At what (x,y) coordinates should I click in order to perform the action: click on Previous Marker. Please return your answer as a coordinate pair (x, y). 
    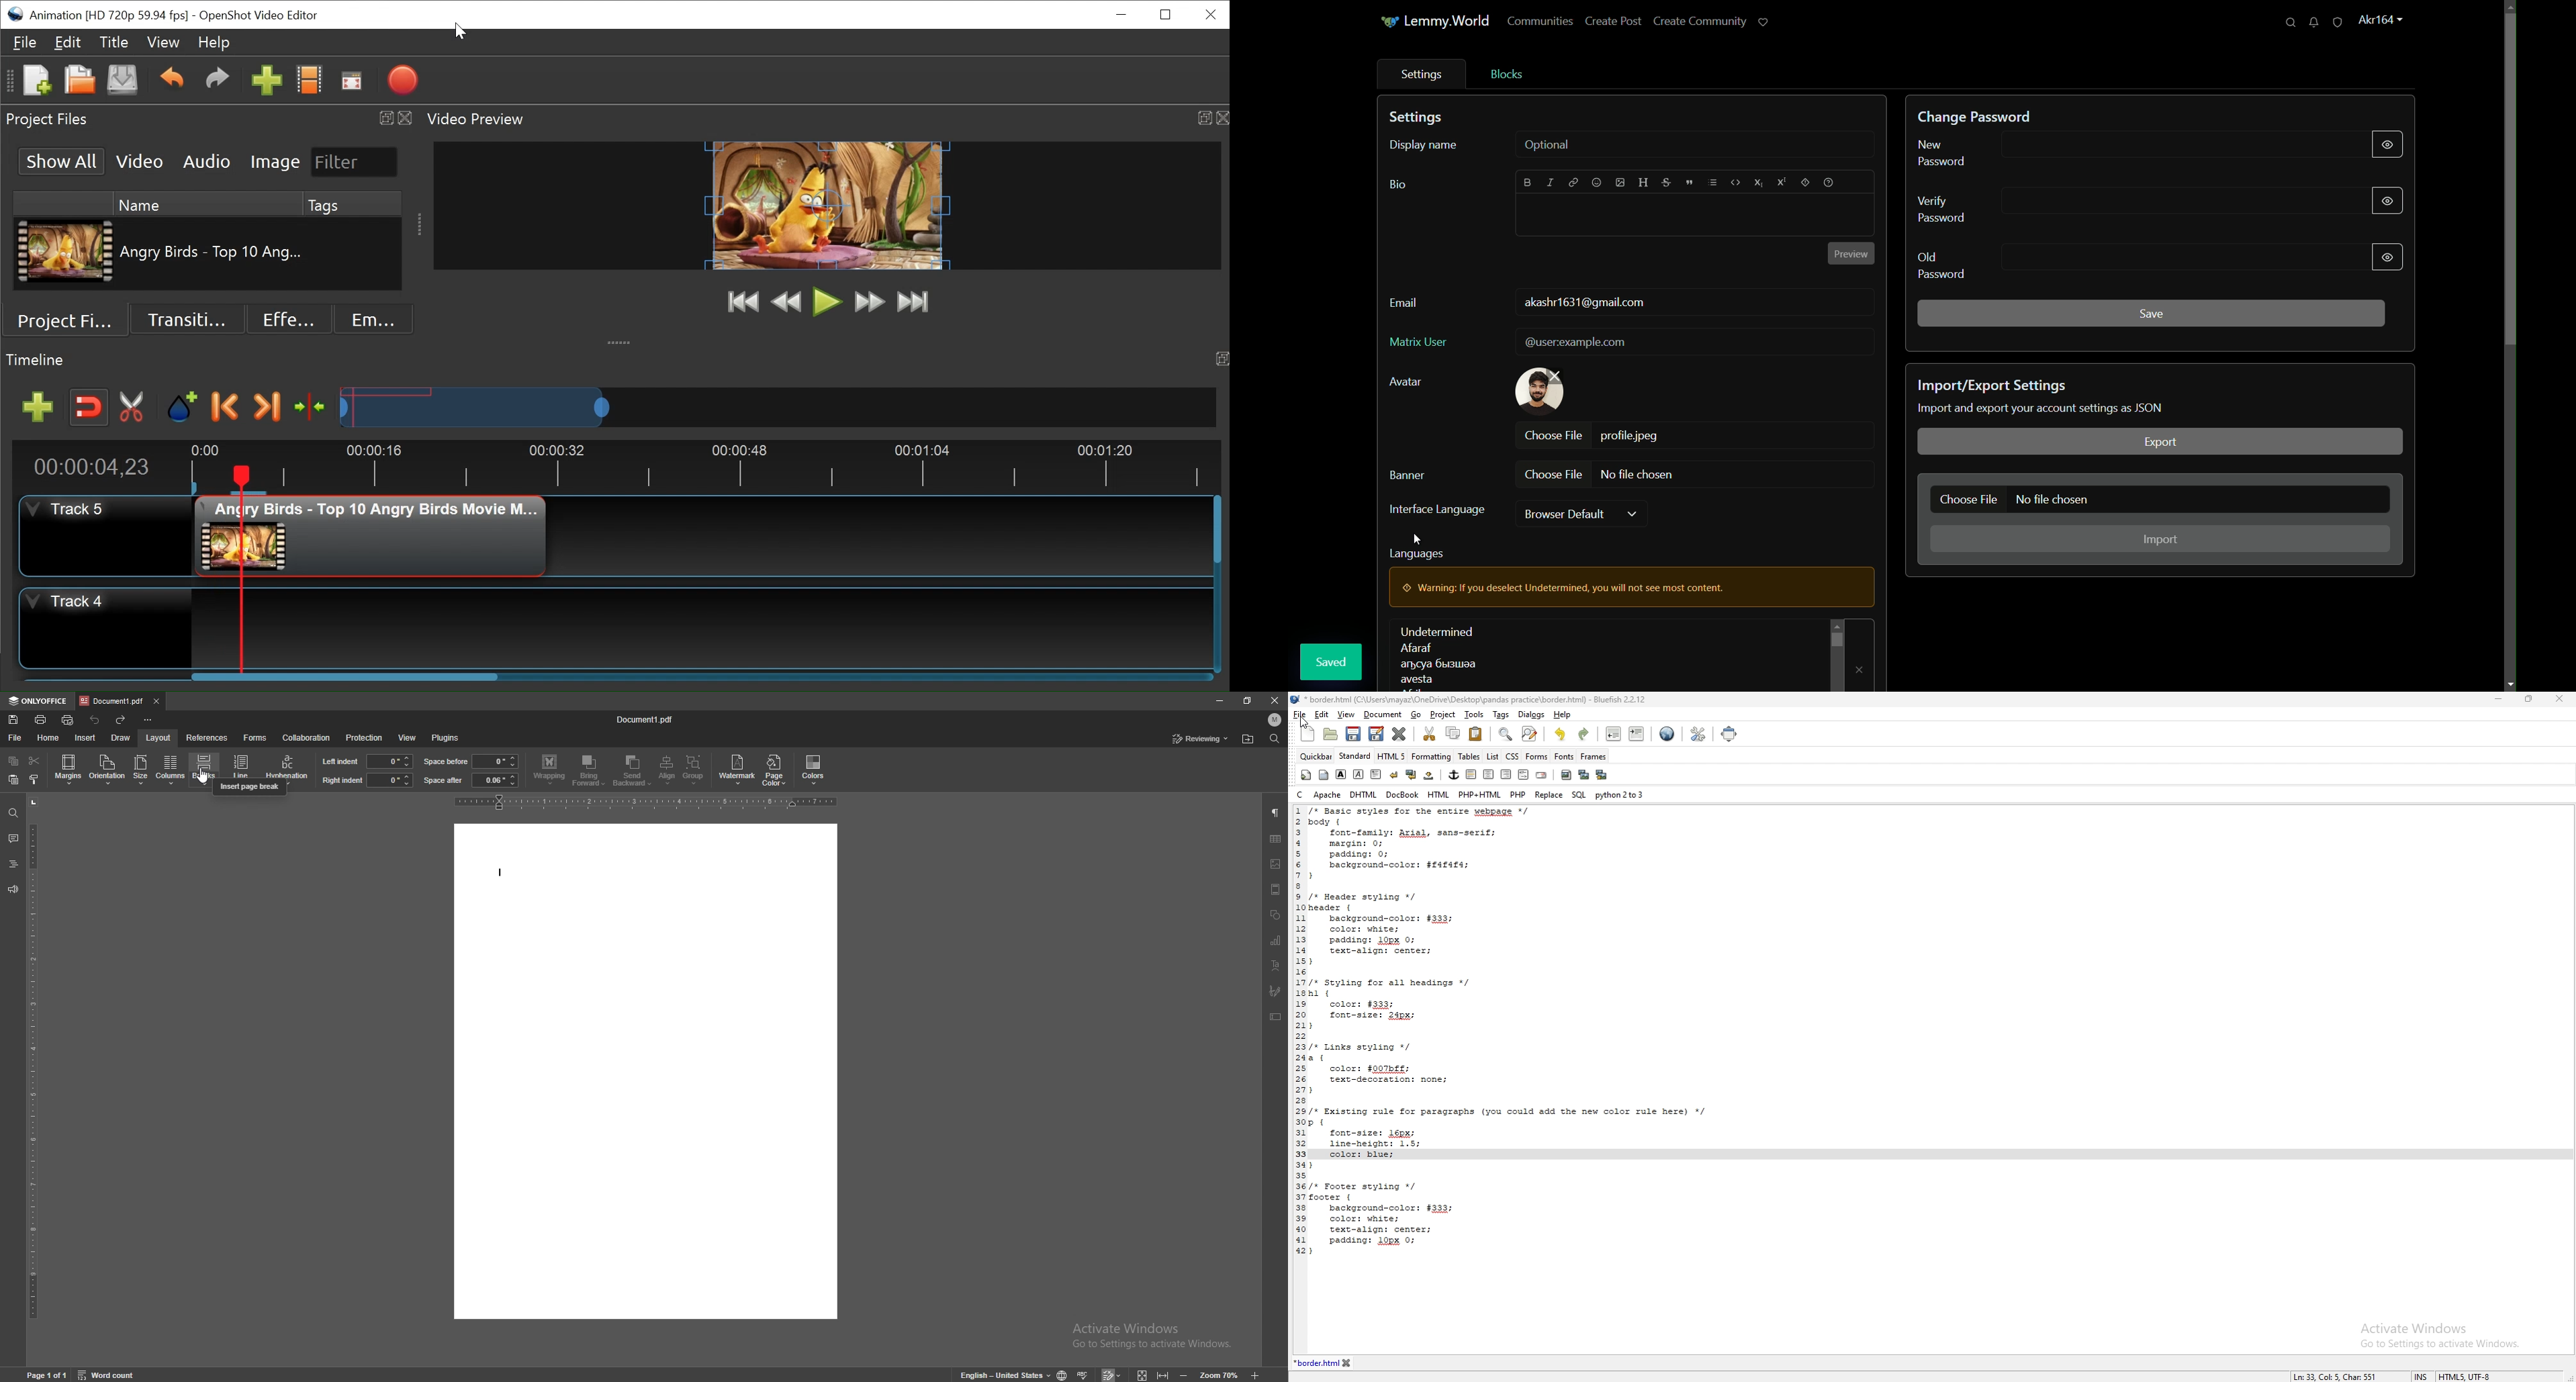
    Looking at the image, I should click on (225, 407).